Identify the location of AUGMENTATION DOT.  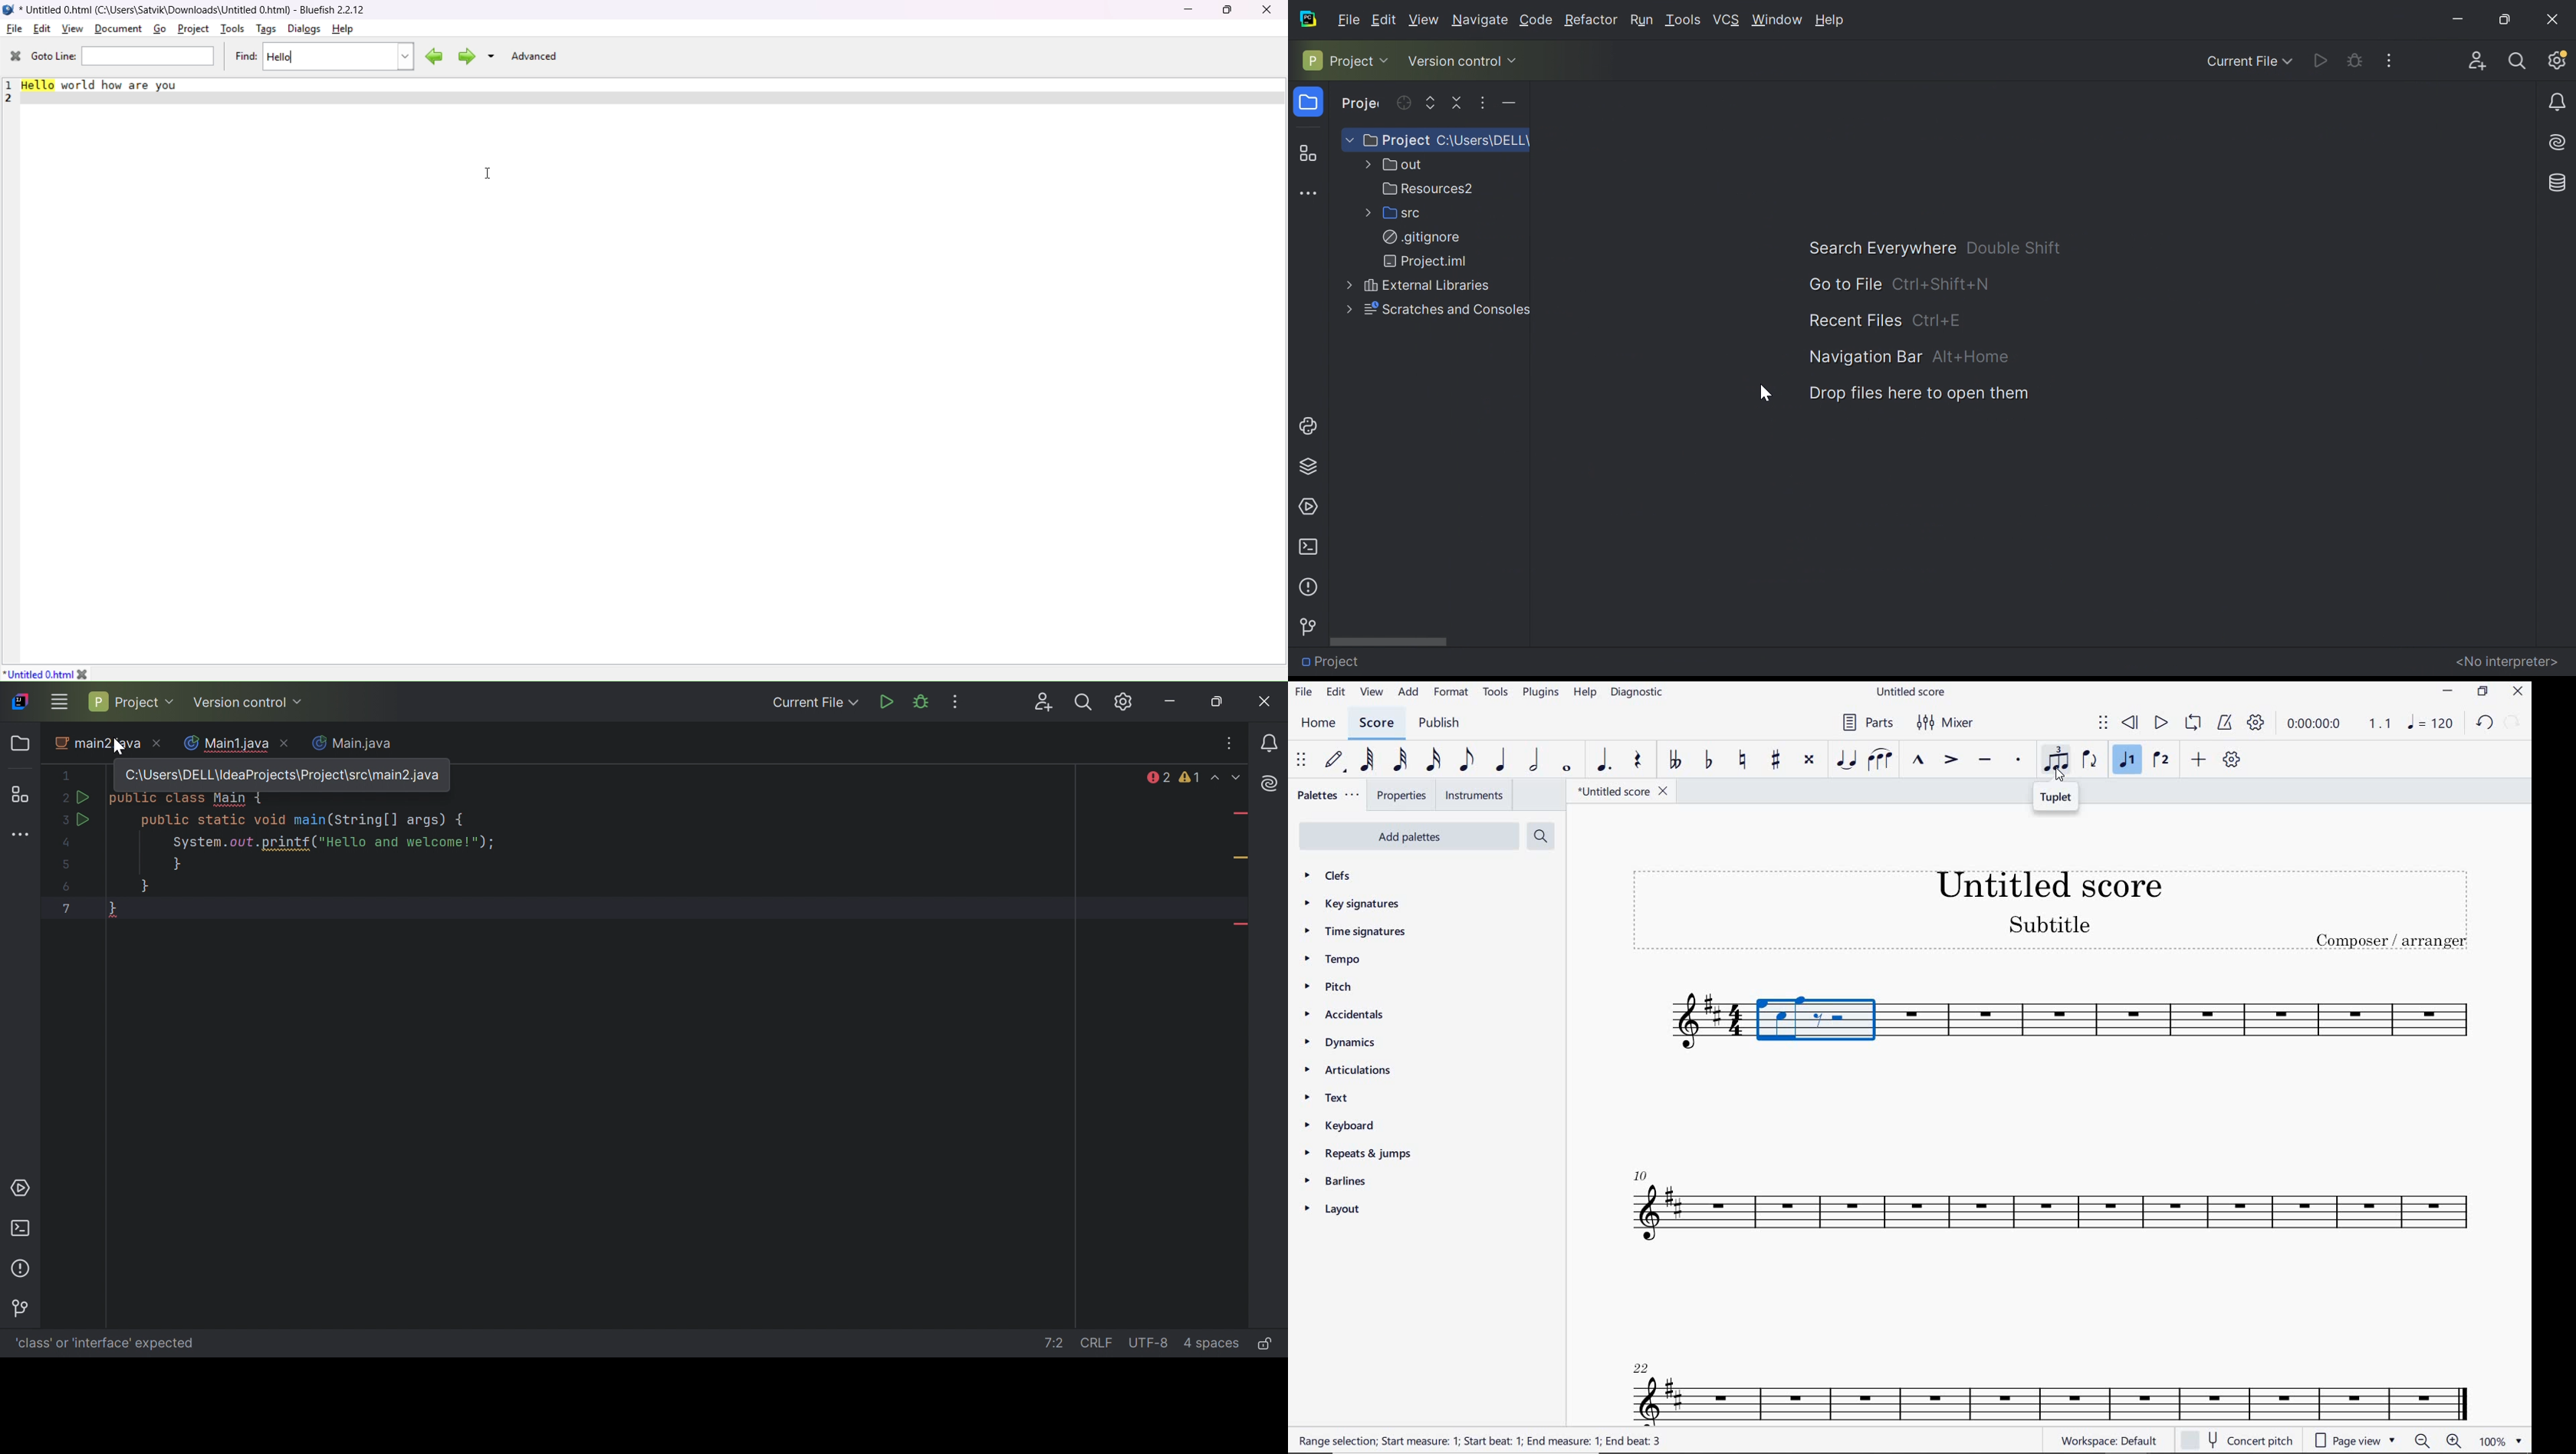
(1606, 761).